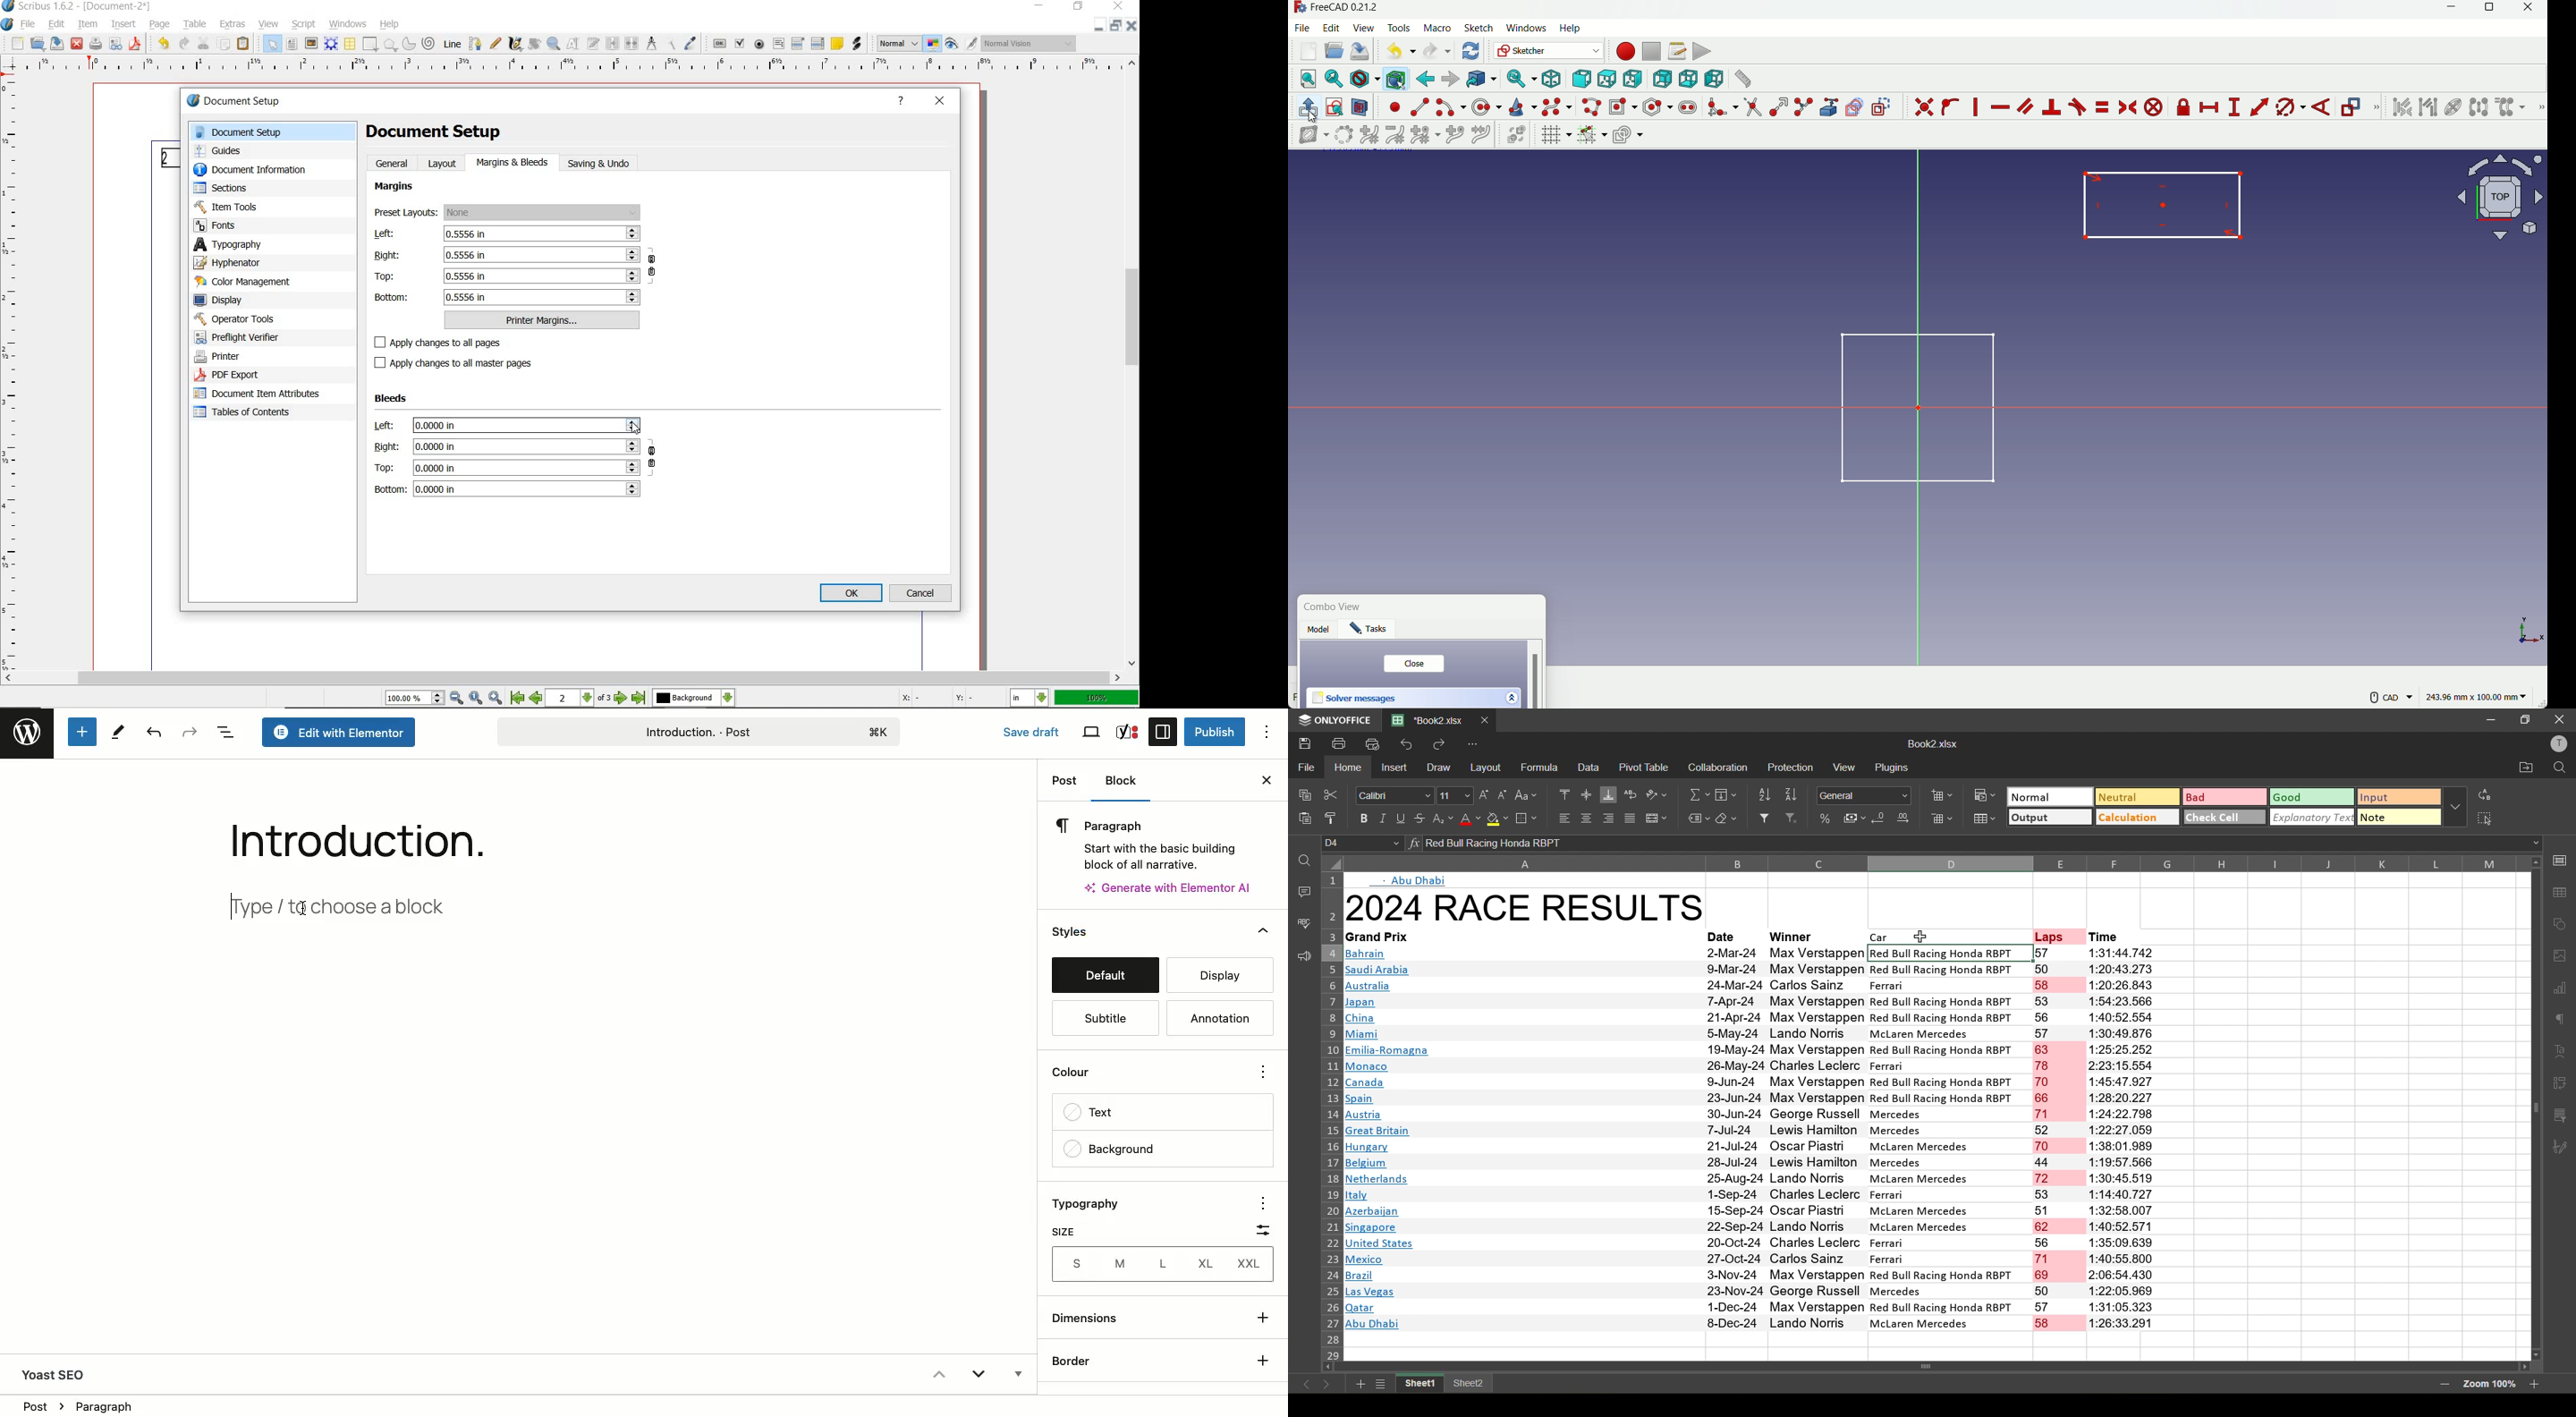 The image size is (2576, 1428). I want to click on print, so click(1339, 745).